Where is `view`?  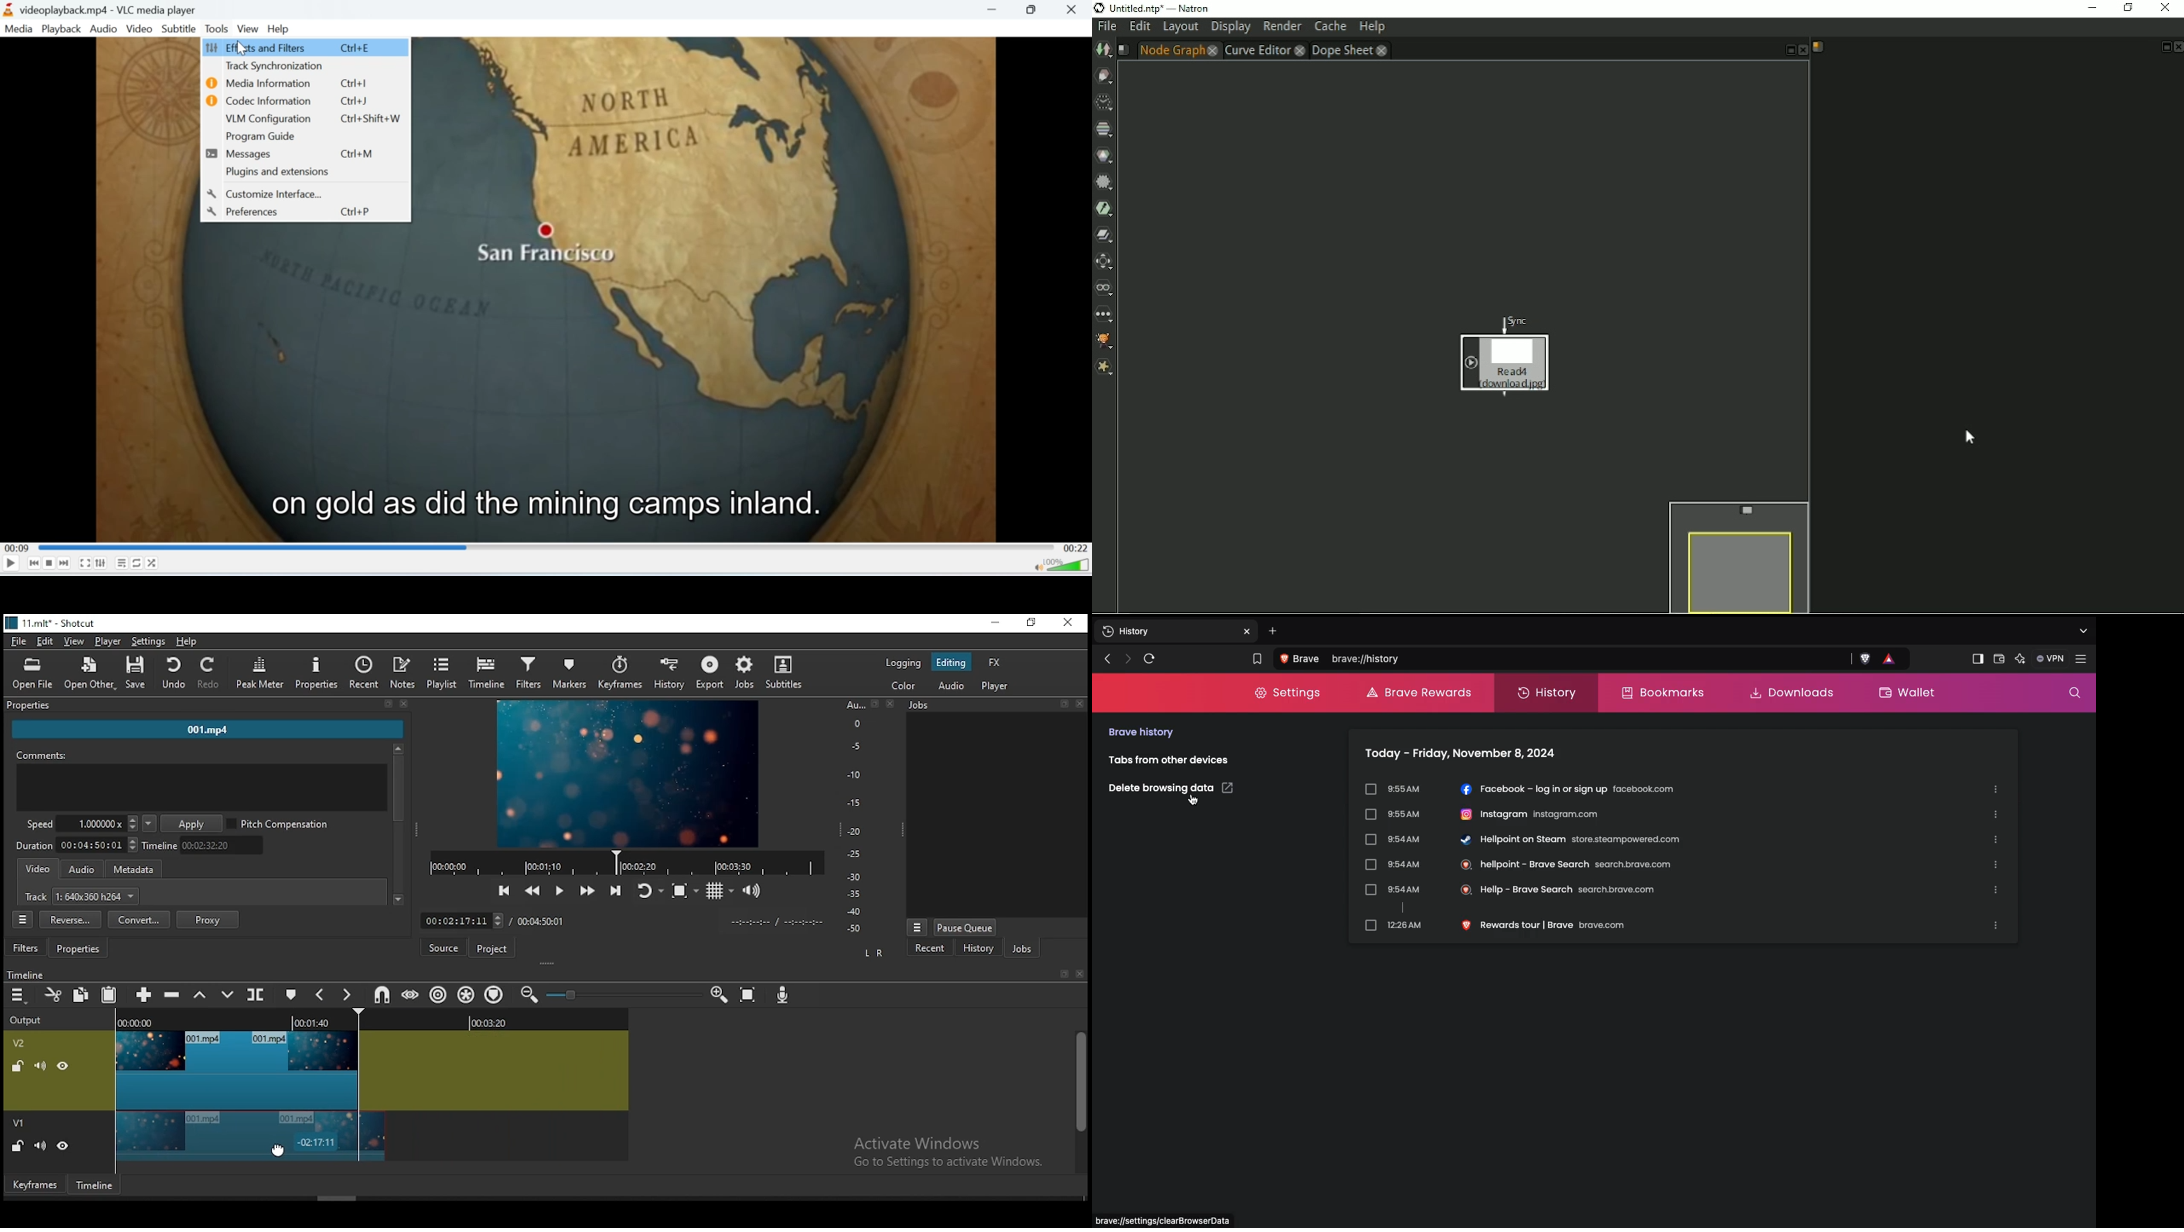
view is located at coordinates (74, 642).